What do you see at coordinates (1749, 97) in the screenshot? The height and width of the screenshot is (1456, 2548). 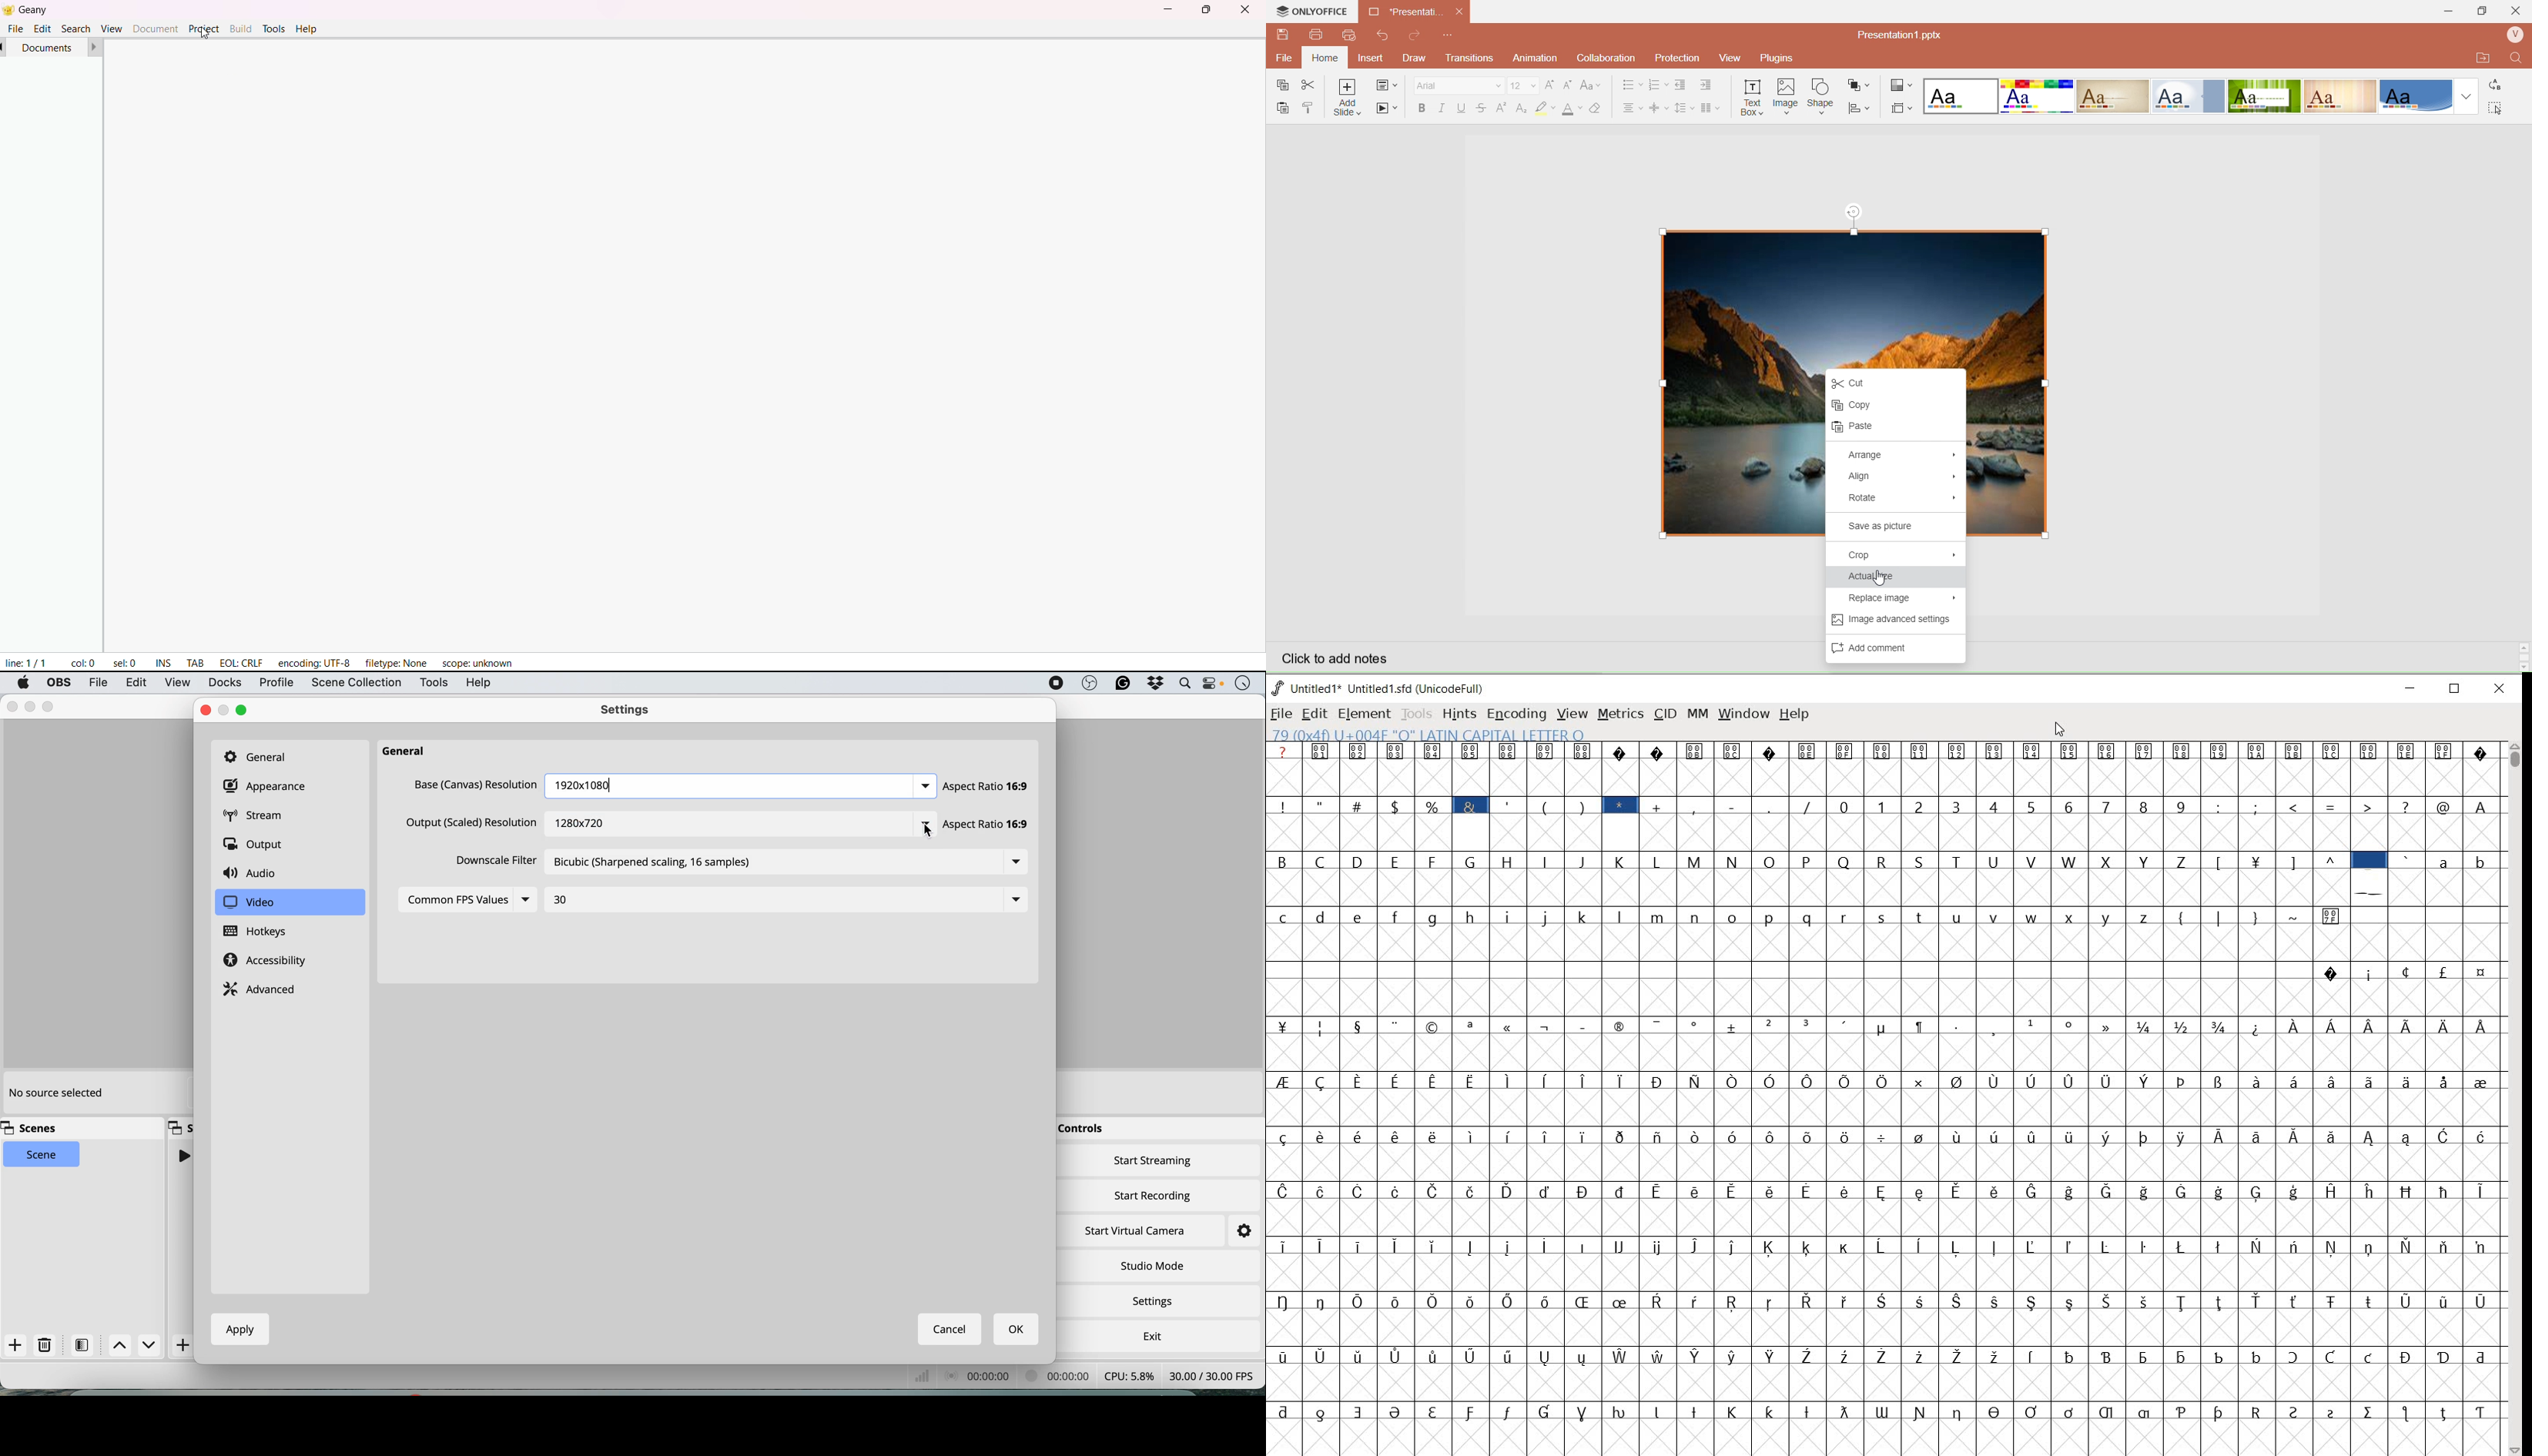 I see `Insert Text Box` at bounding box center [1749, 97].